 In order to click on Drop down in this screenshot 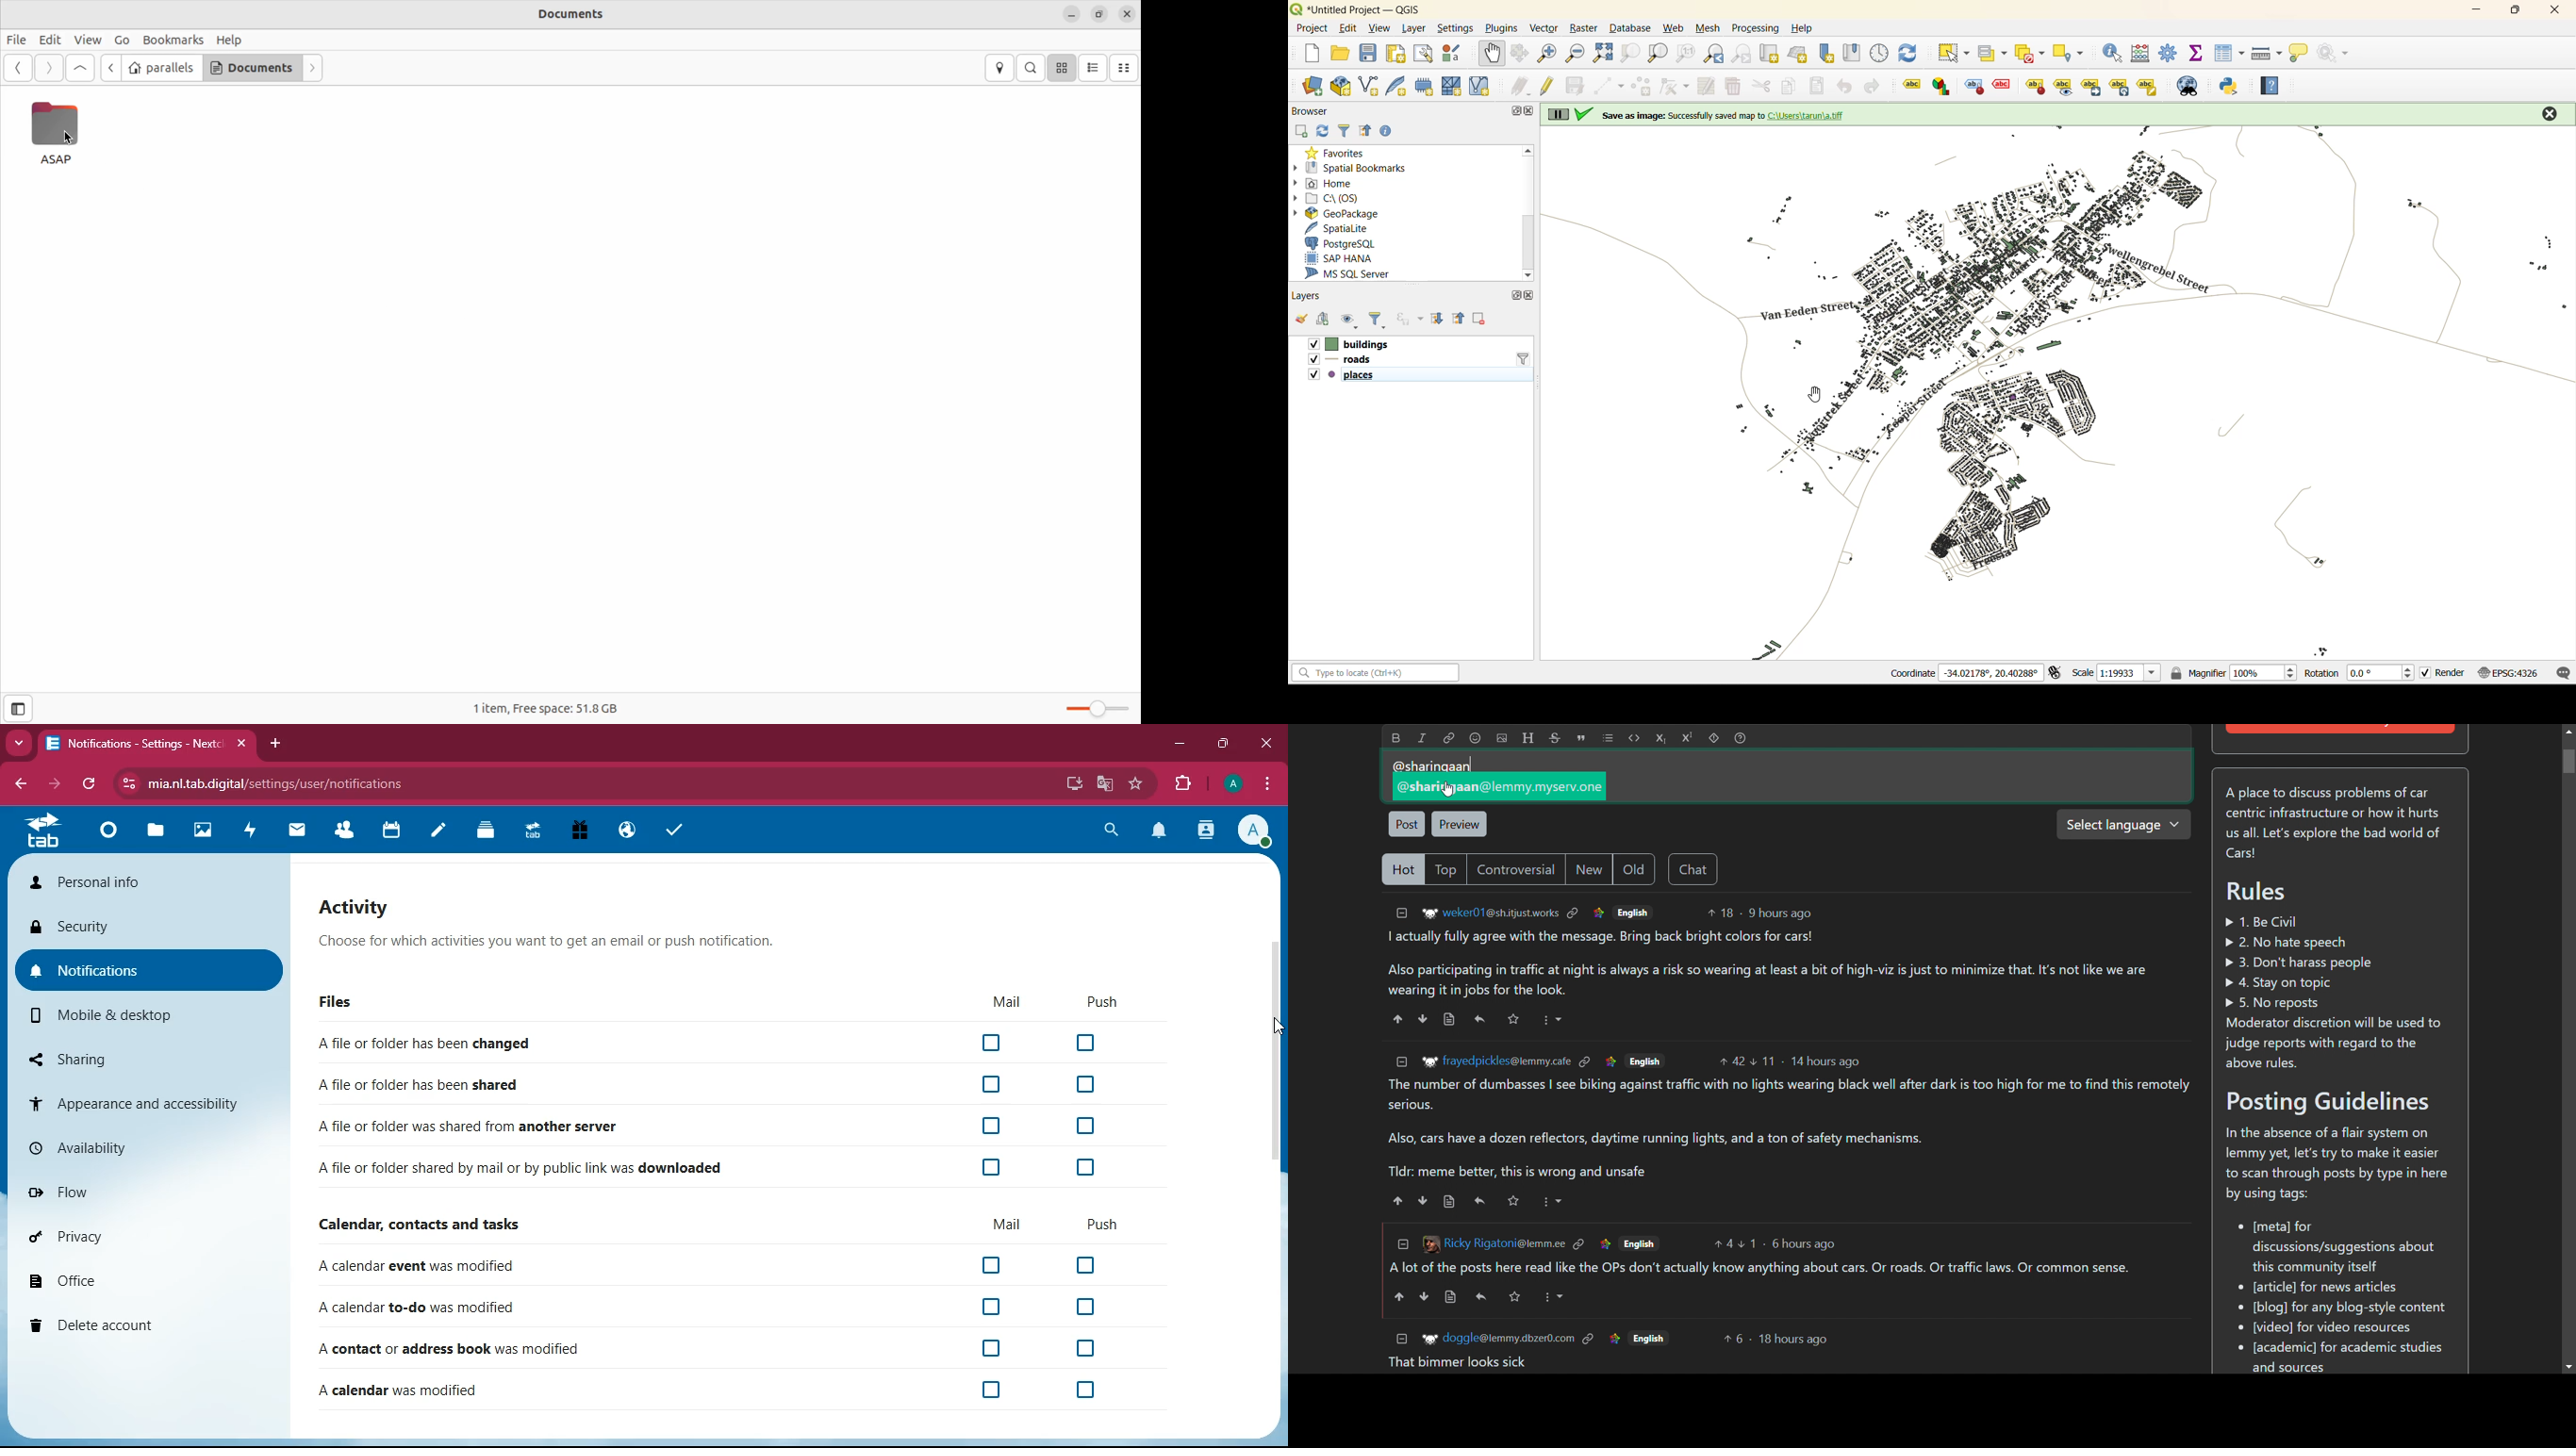, I will do `click(20, 744)`.